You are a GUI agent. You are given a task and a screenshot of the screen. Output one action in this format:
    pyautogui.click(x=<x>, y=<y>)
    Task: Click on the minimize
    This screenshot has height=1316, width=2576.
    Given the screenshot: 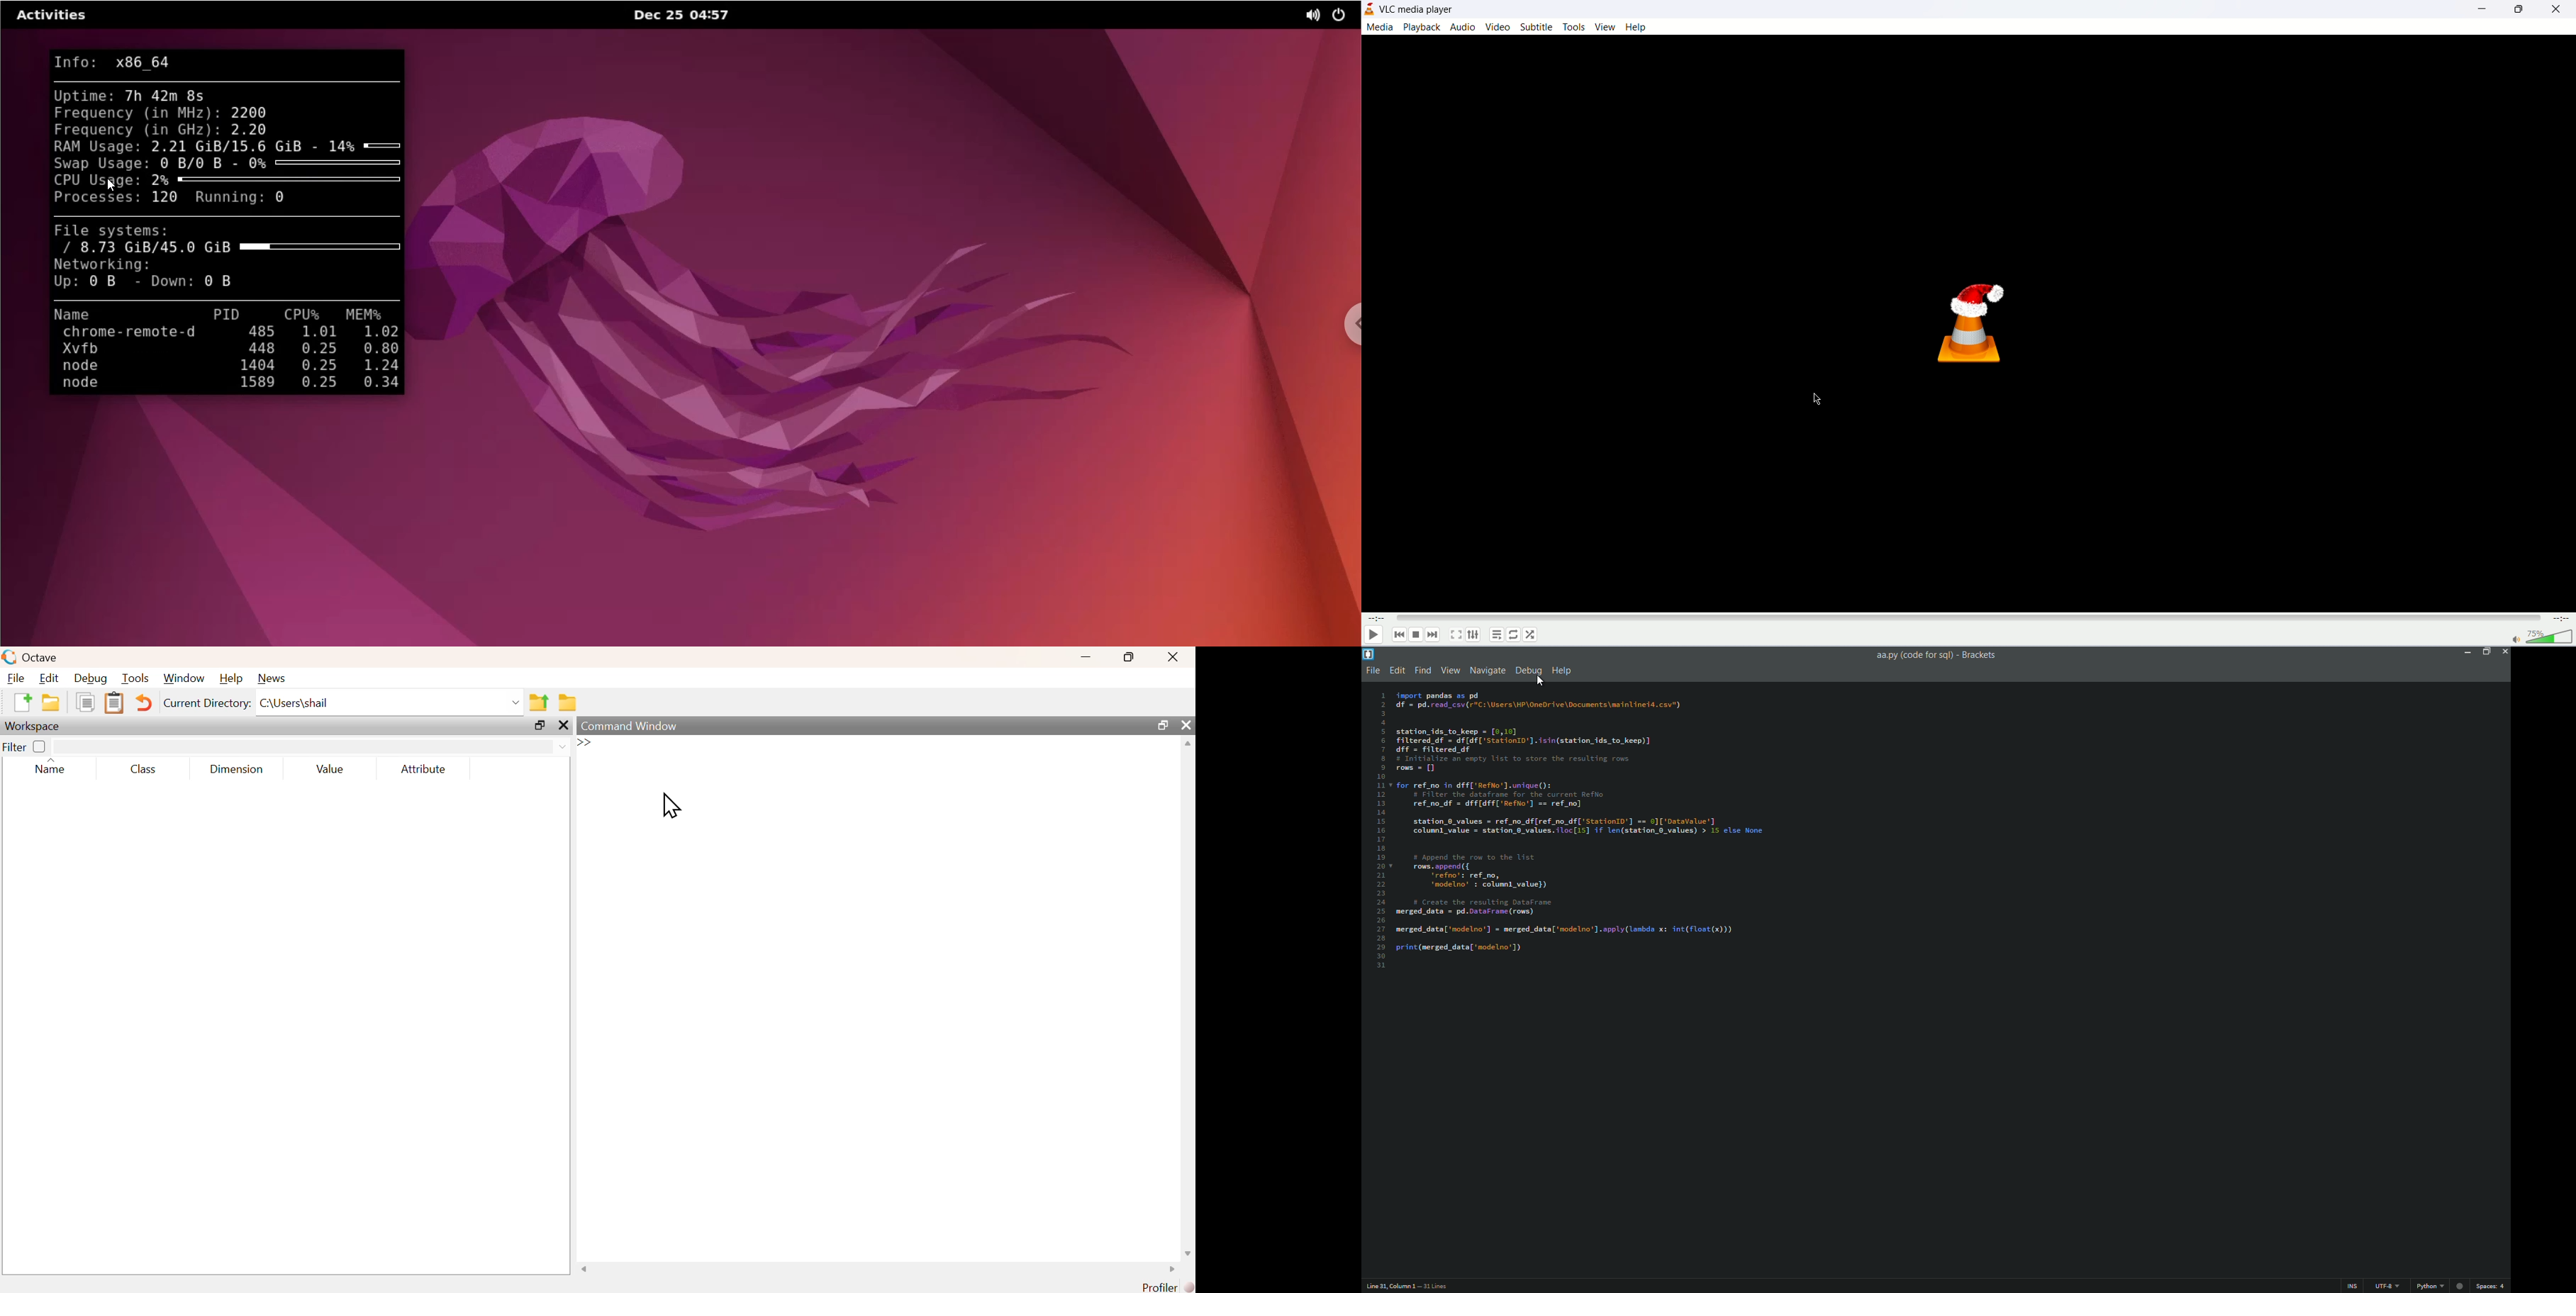 What is the action you would take?
    pyautogui.click(x=1085, y=658)
    